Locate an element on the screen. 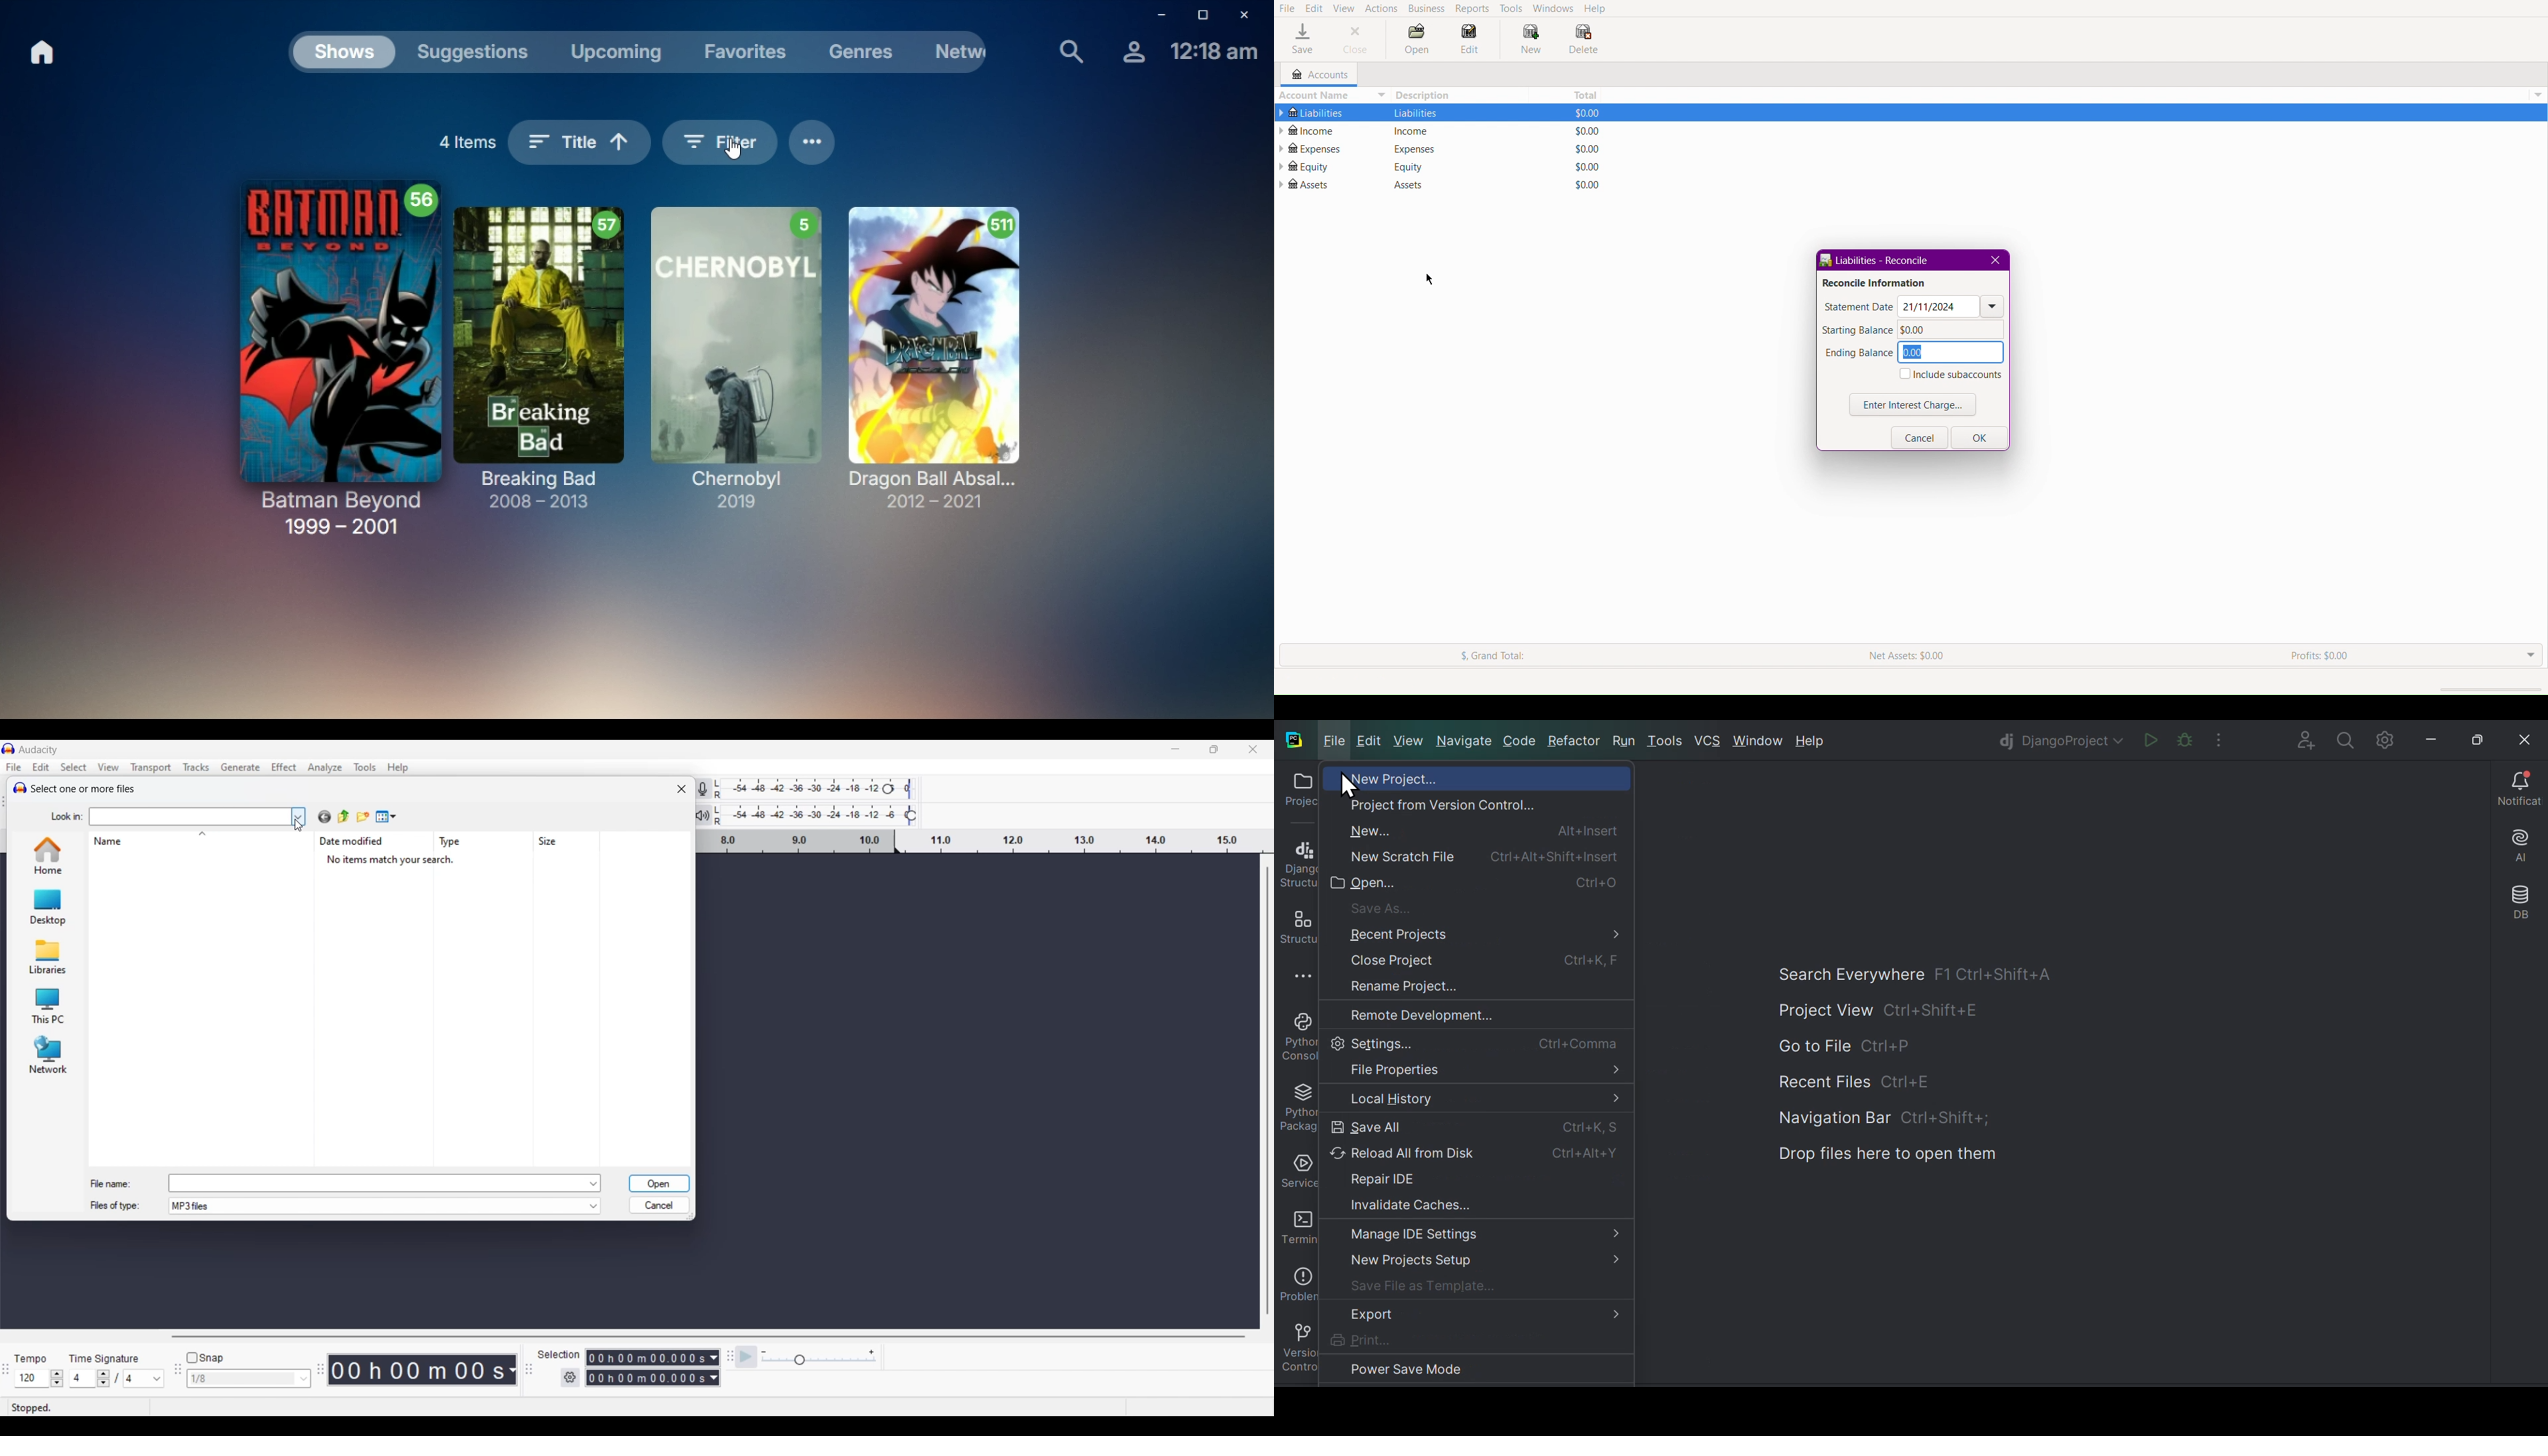 This screenshot has width=2548, height=1456. chernobyl 2019 is located at coordinates (739, 344).